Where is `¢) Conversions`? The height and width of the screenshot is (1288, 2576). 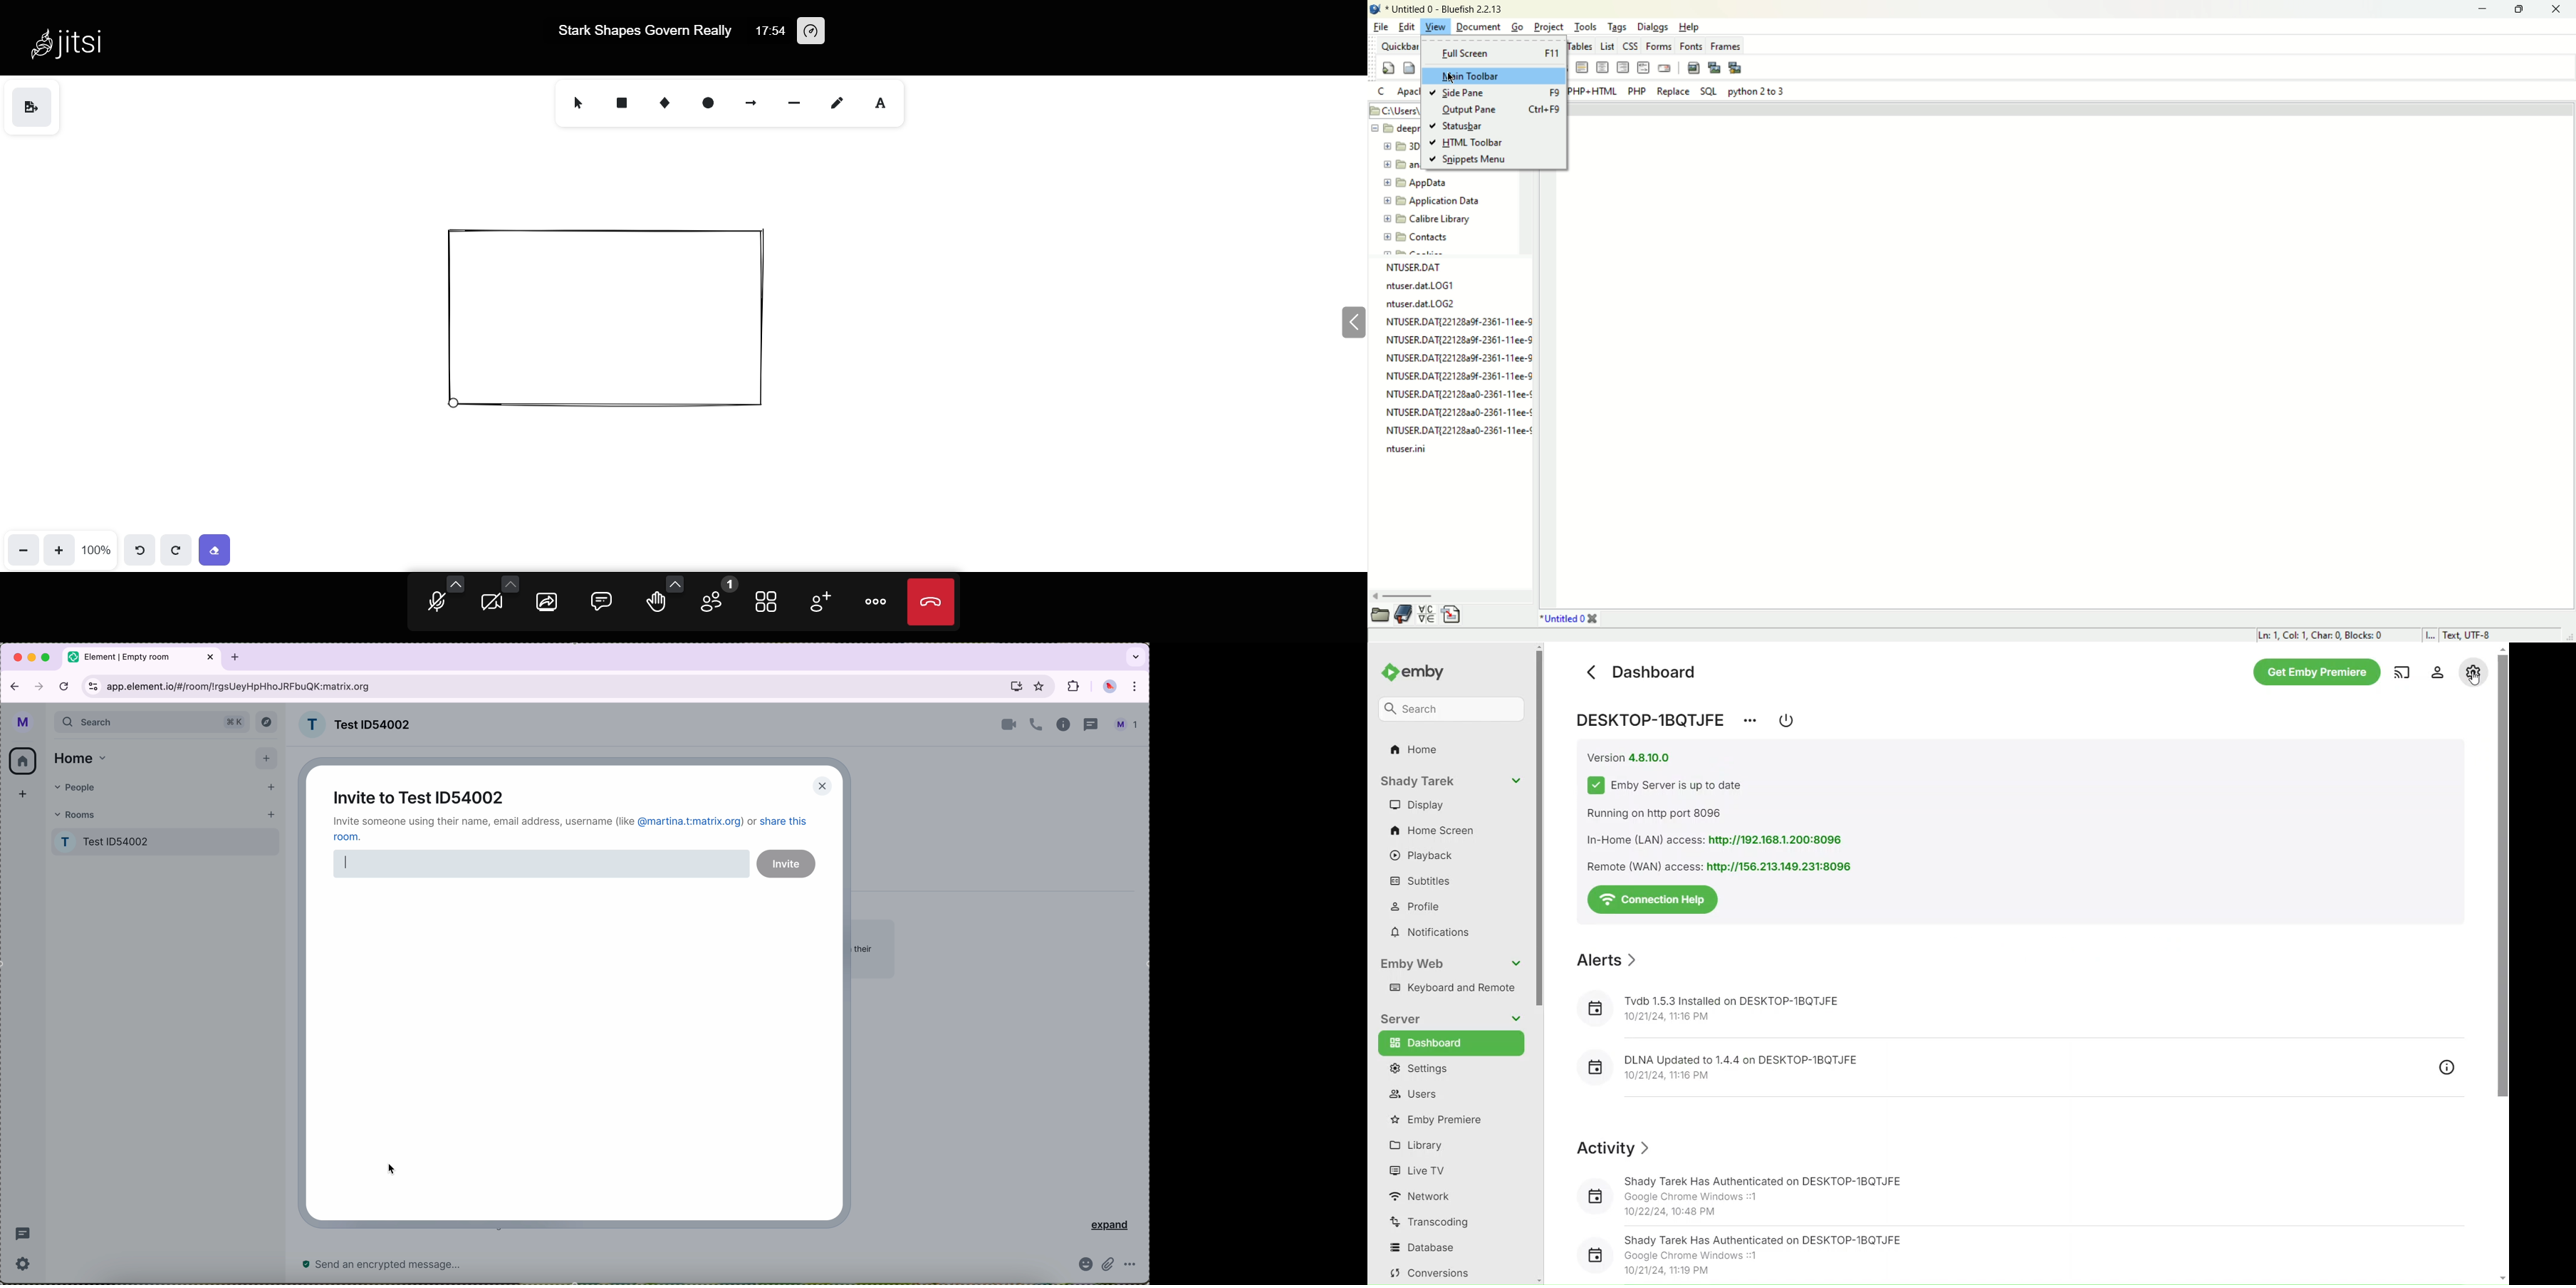 ¢) Conversions is located at coordinates (1429, 1274).